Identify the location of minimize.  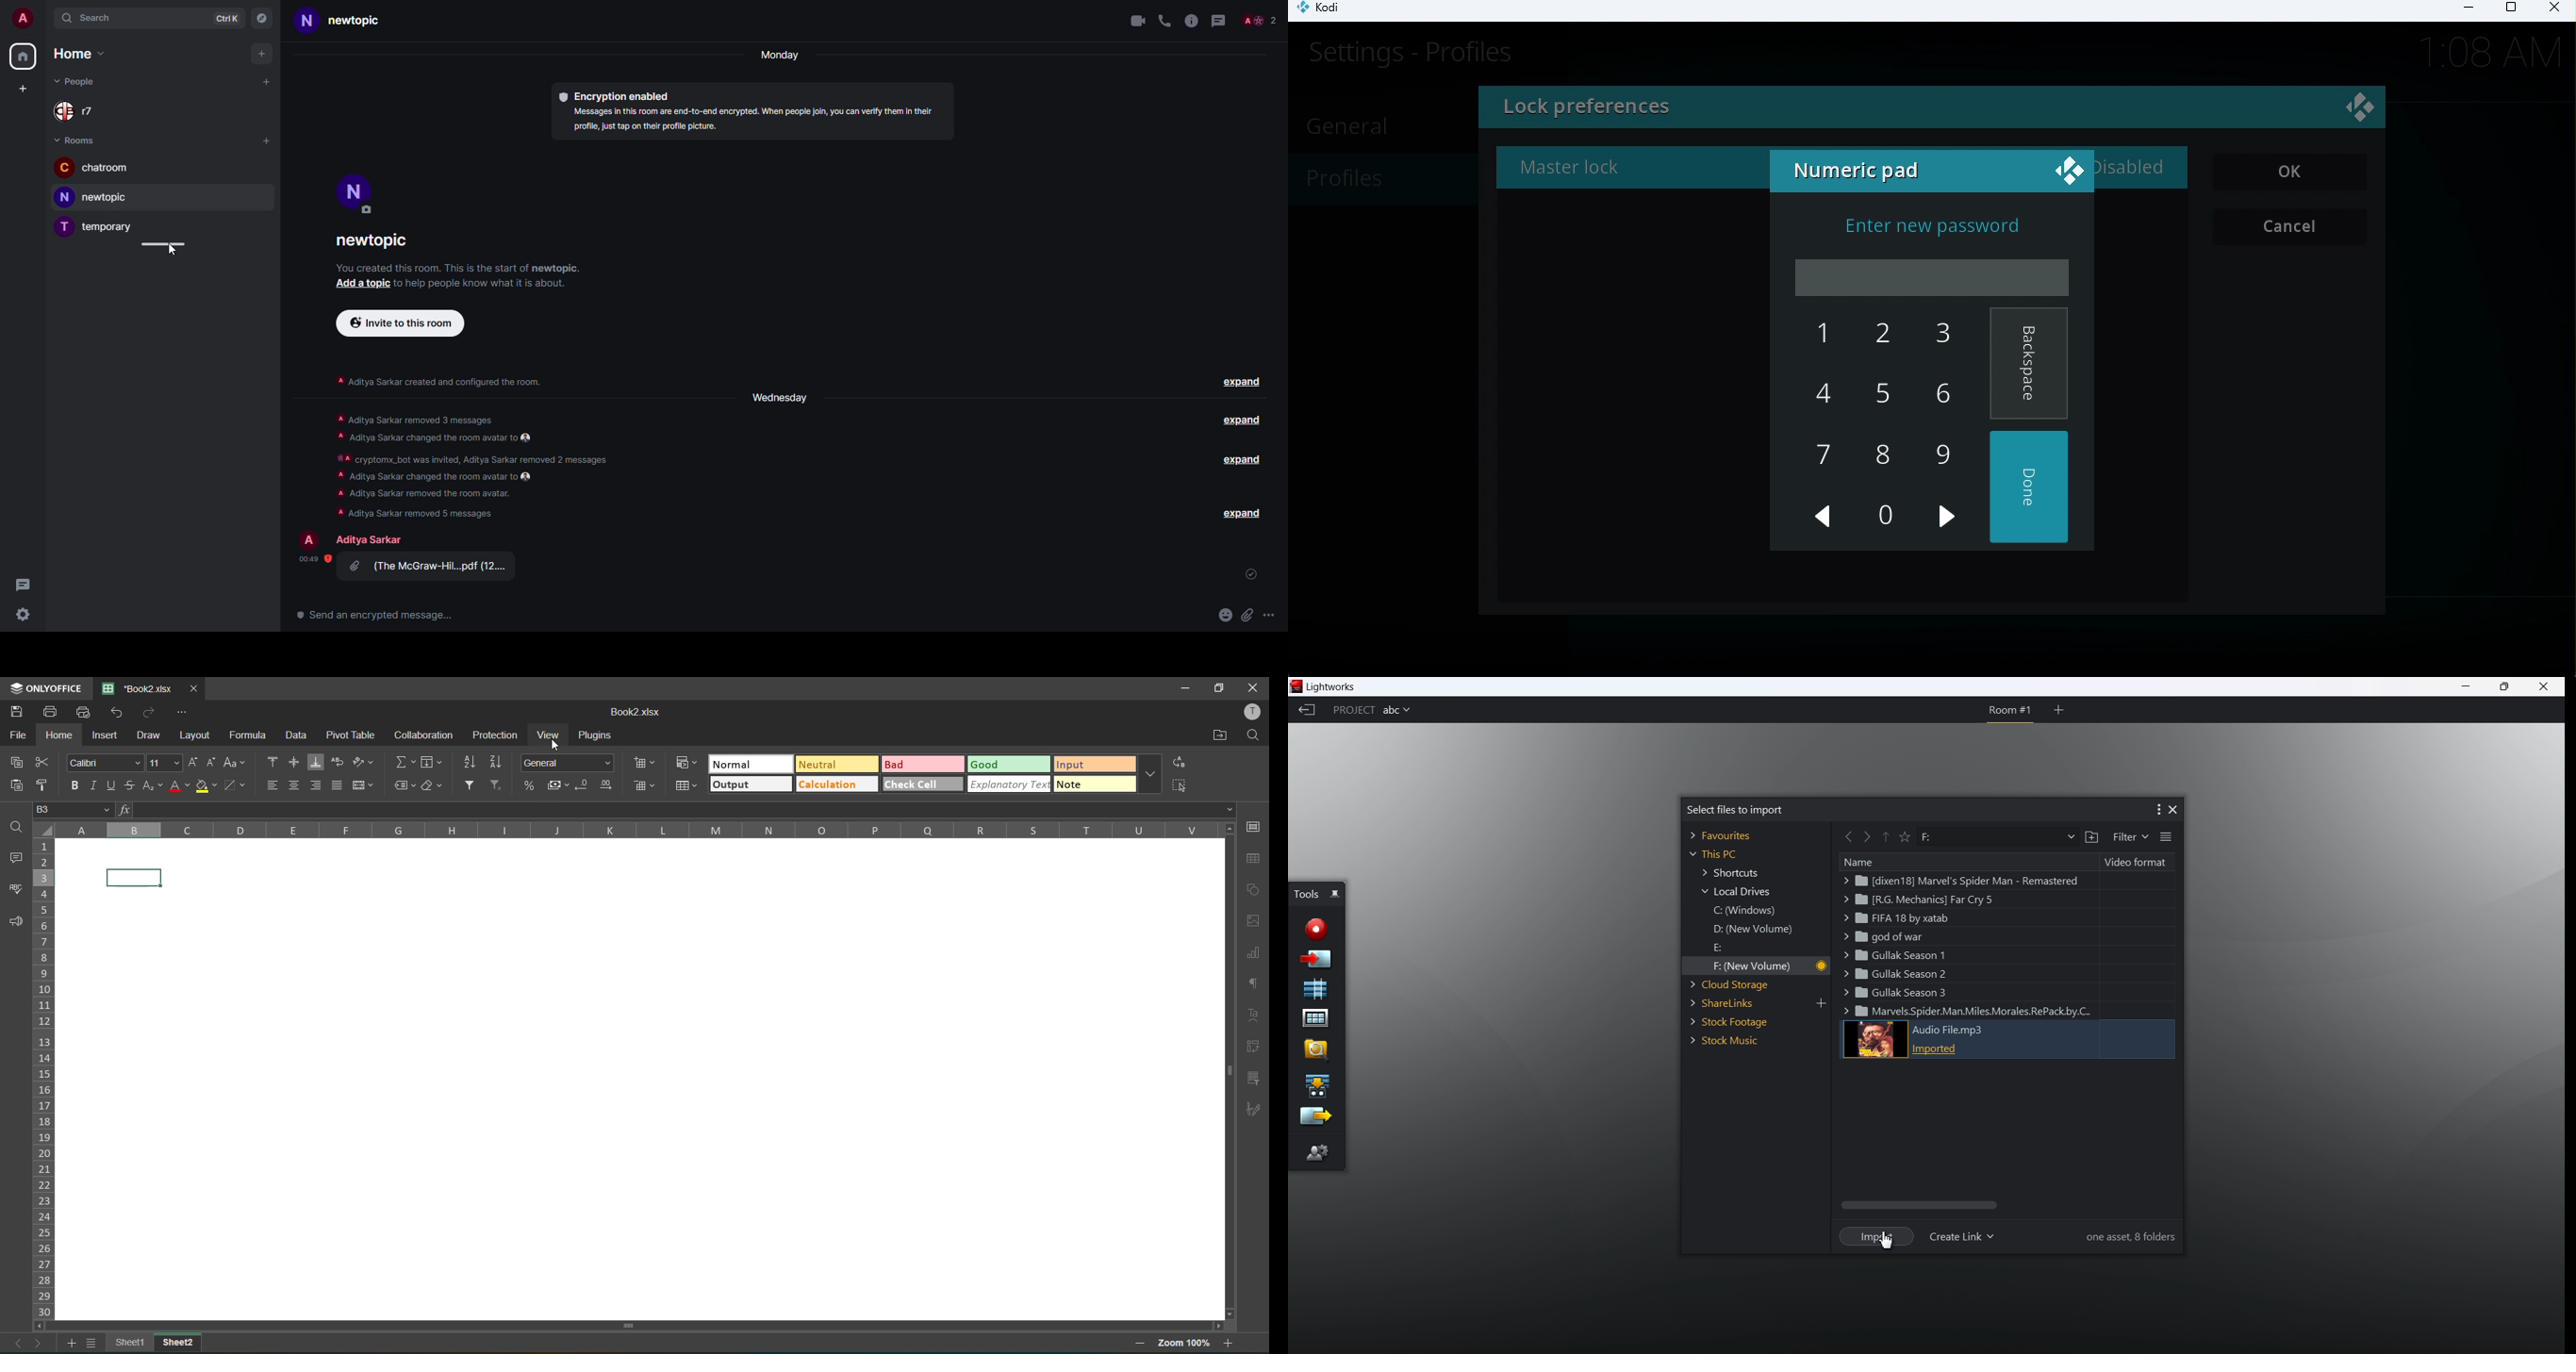
(2466, 688).